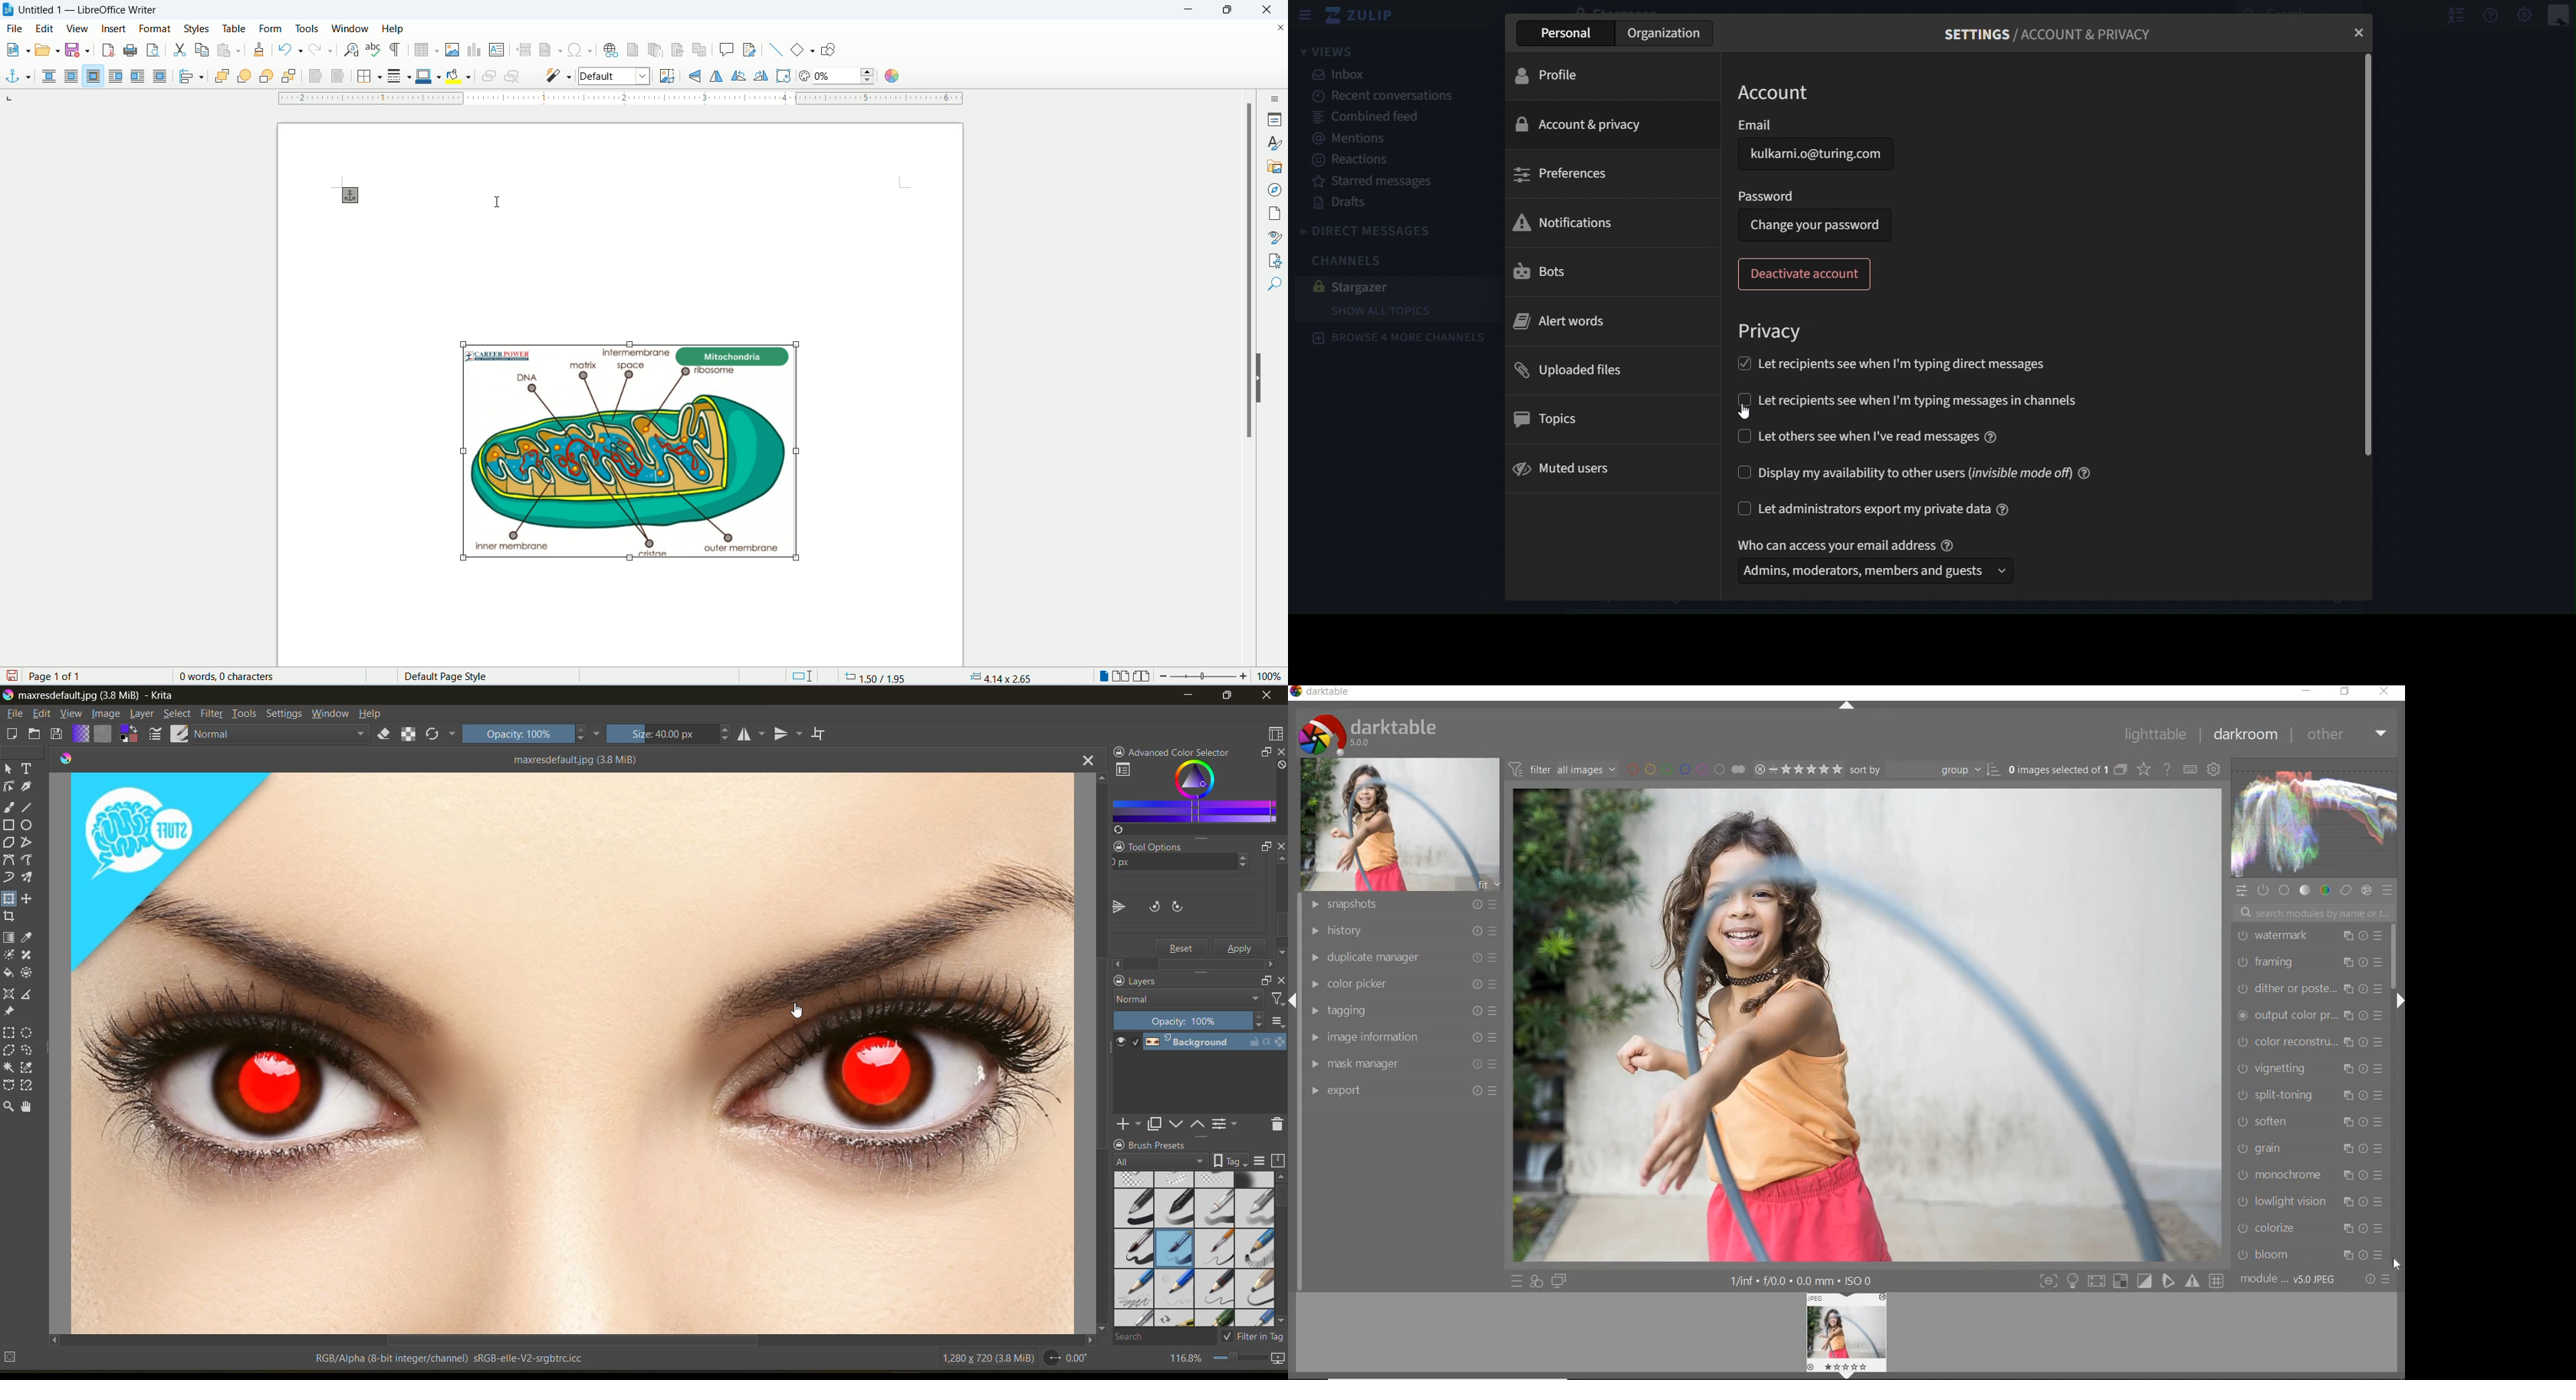 Image resolution: width=2576 pixels, height=1400 pixels. What do you see at coordinates (1188, 999) in the screenshot?
I see `normal` at bounding box center [1188, 999].